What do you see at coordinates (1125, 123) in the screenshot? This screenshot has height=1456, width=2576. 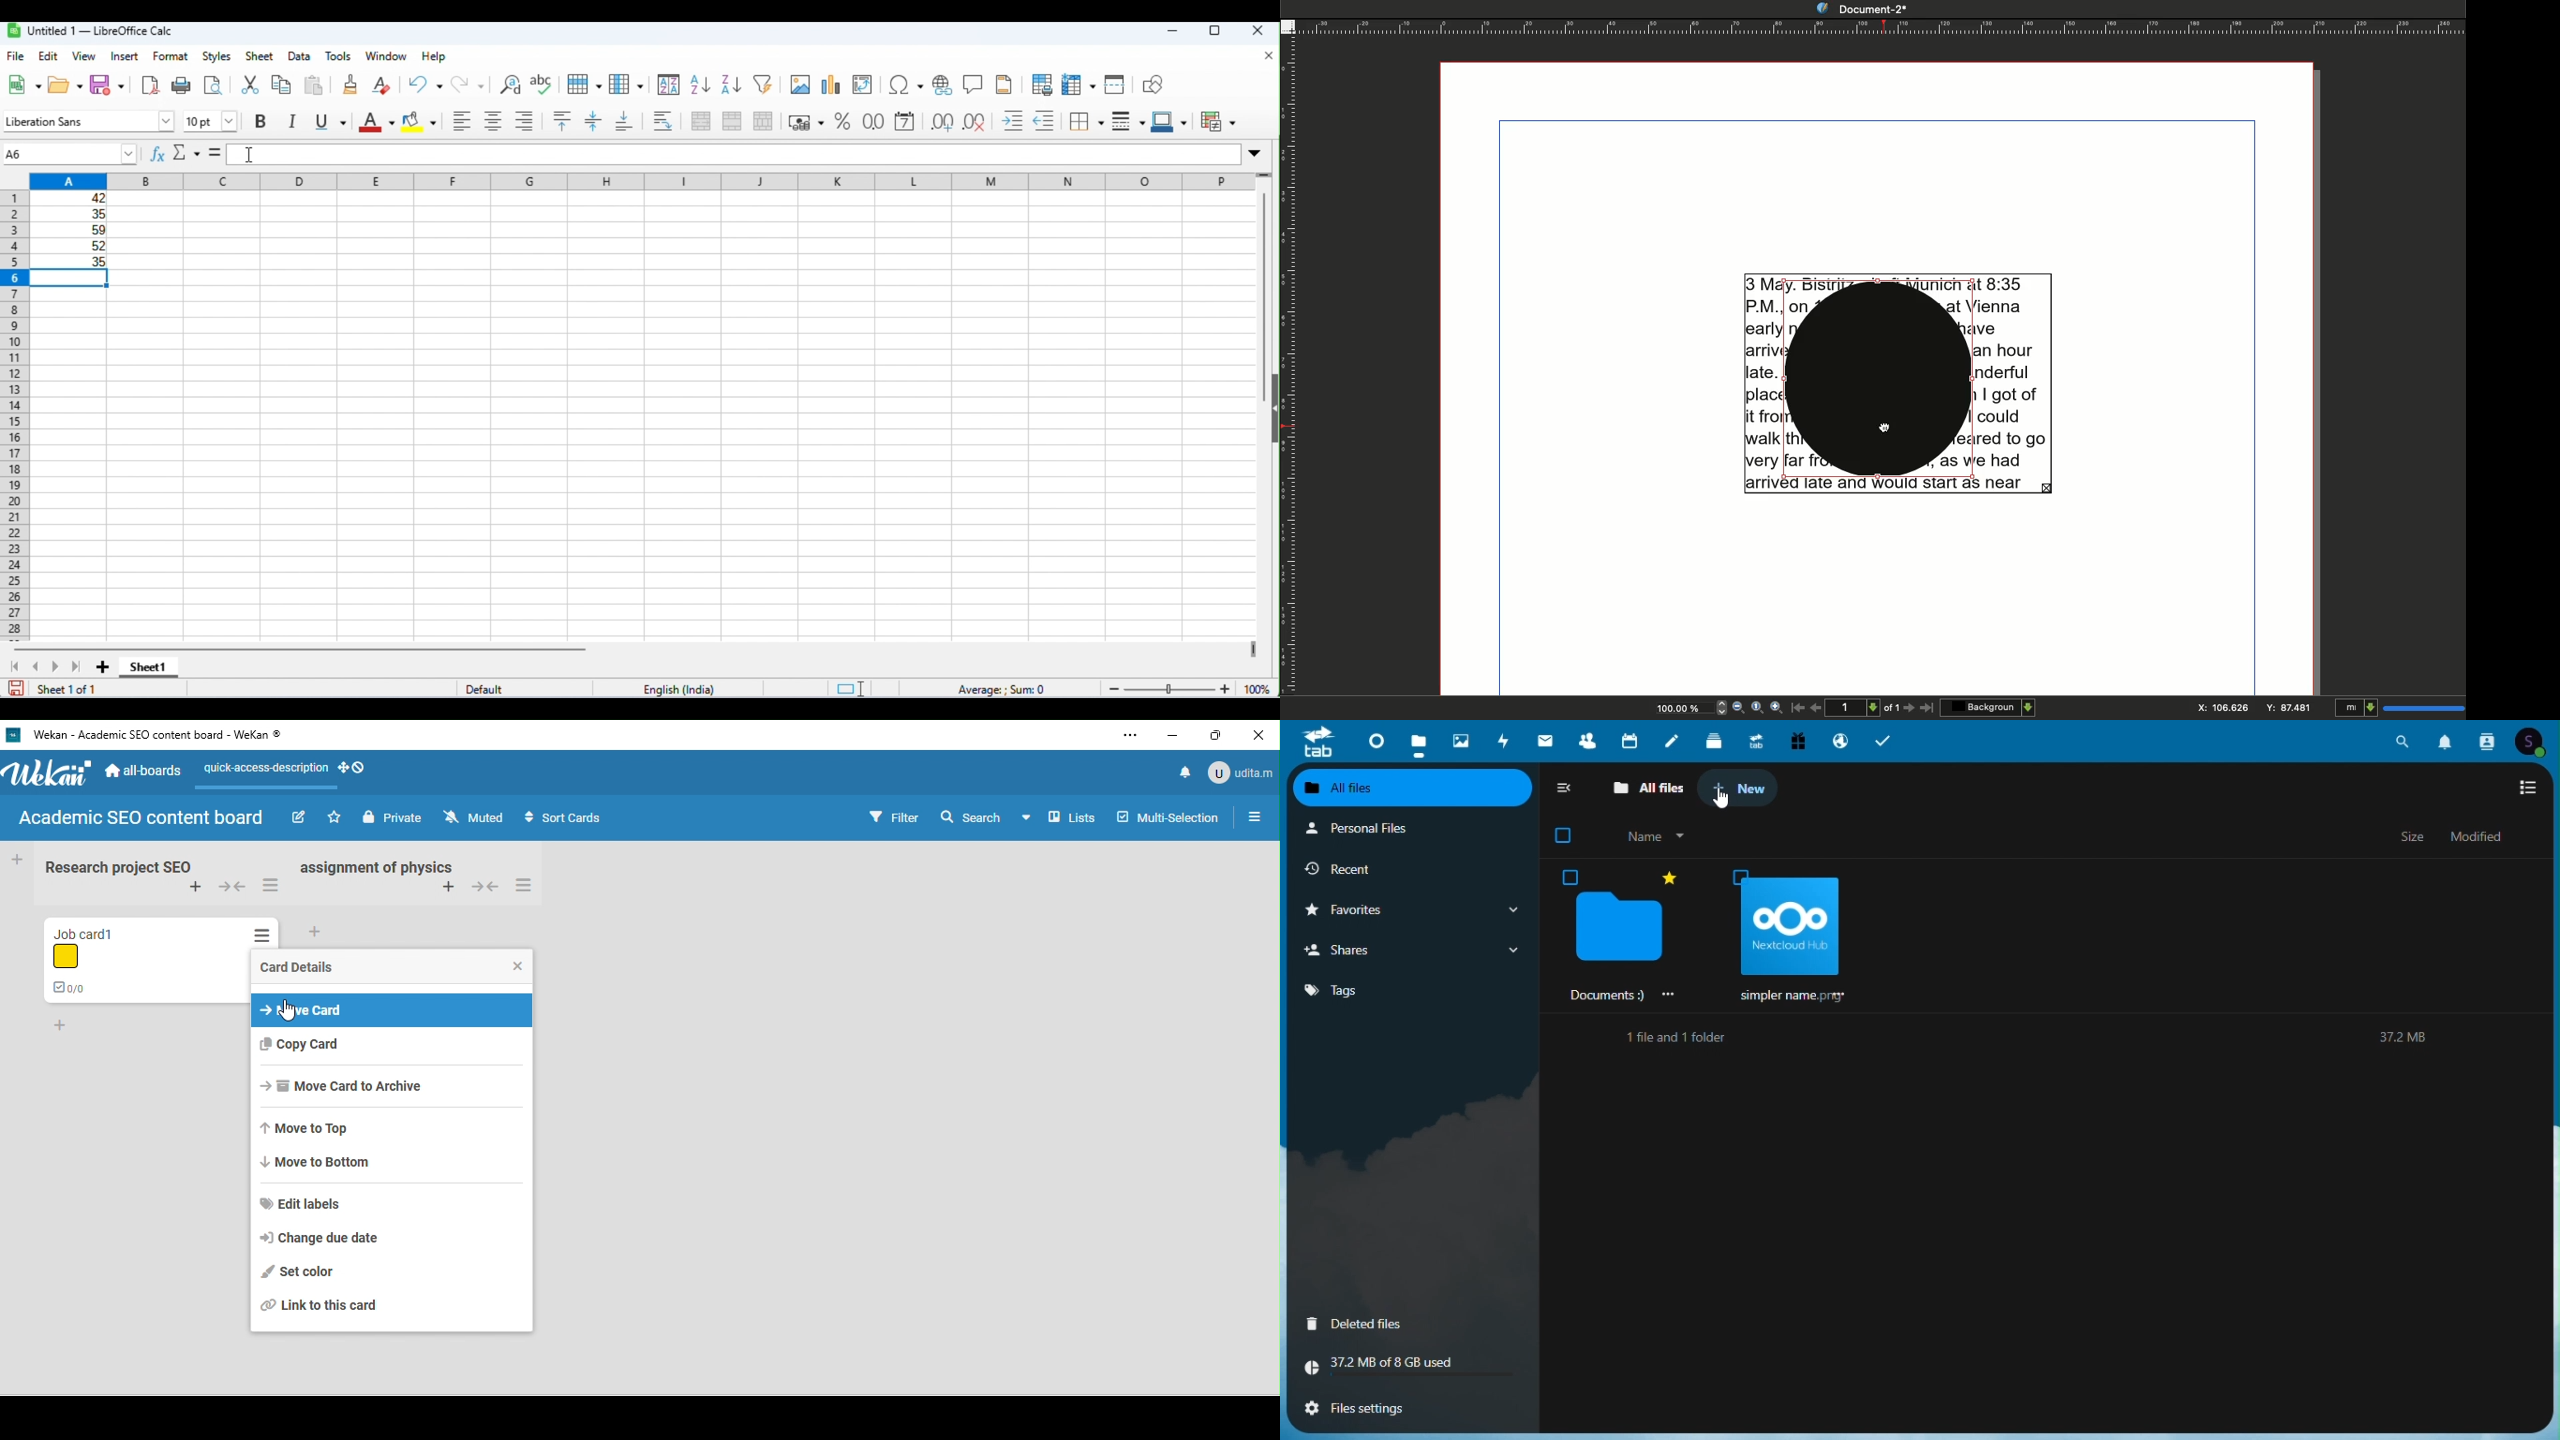 I see `border style` at bounding box center [1125, 123].